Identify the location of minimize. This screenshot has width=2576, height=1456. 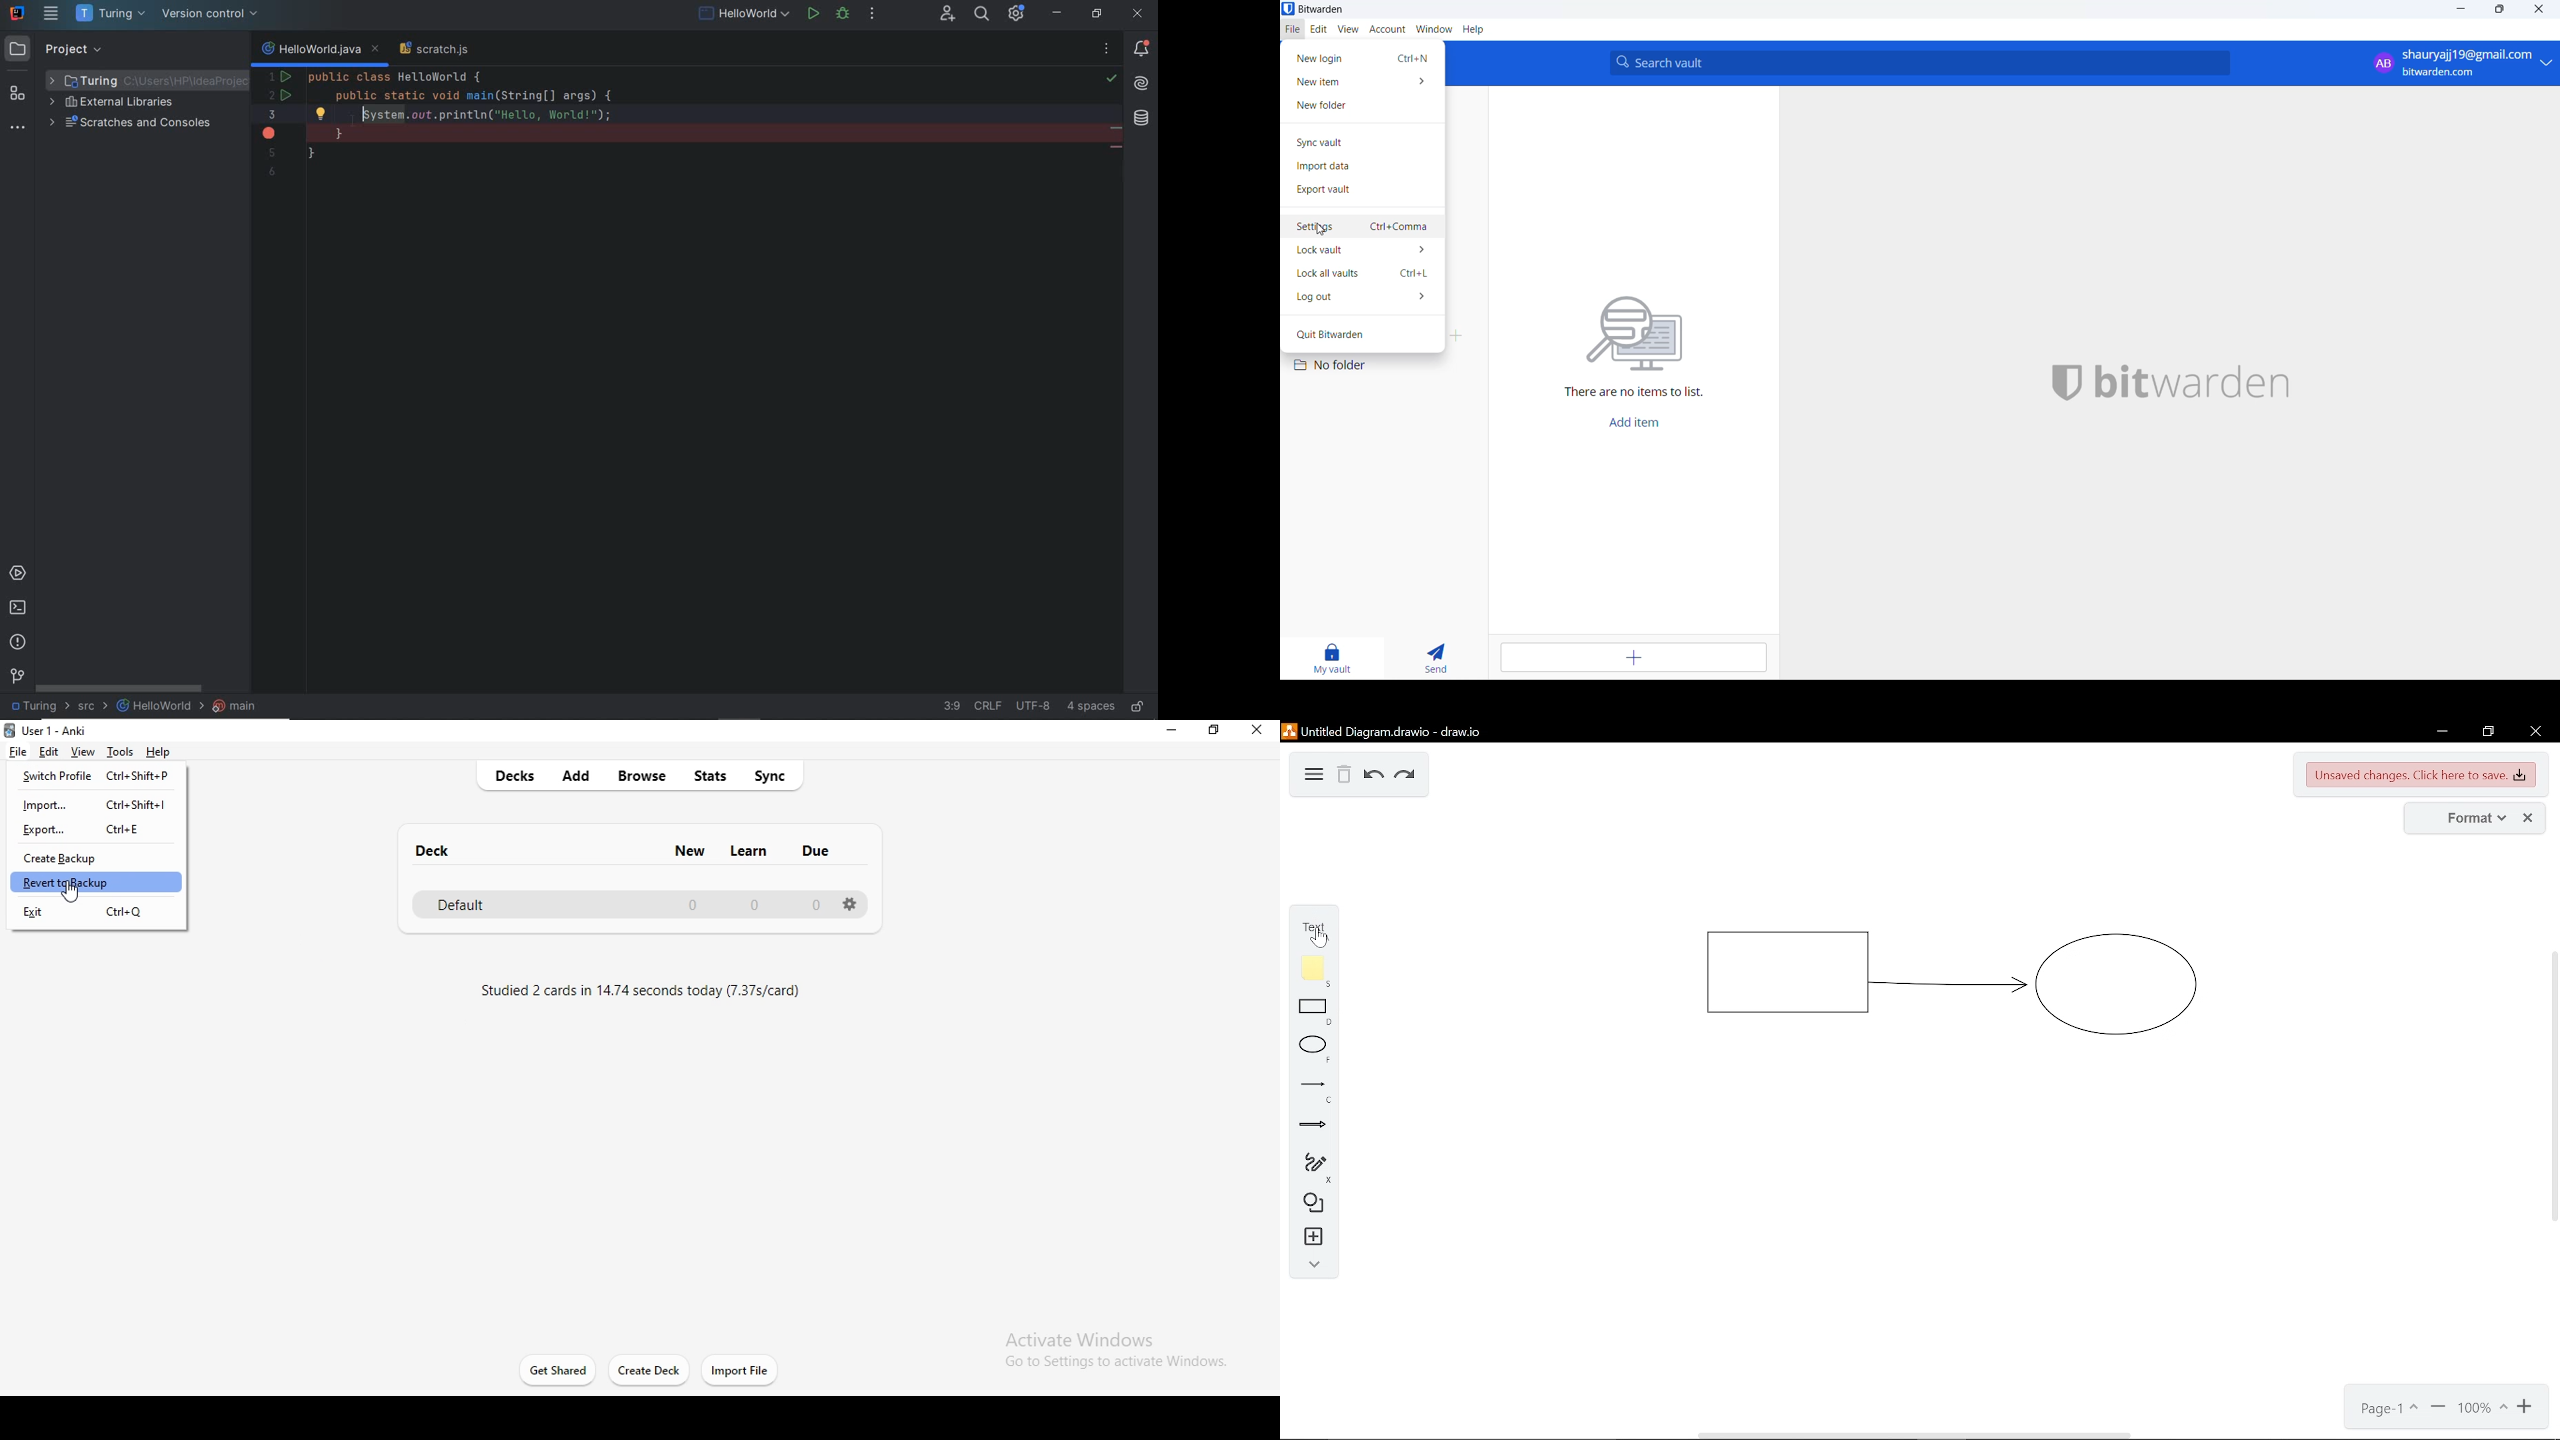
(2442, 733).